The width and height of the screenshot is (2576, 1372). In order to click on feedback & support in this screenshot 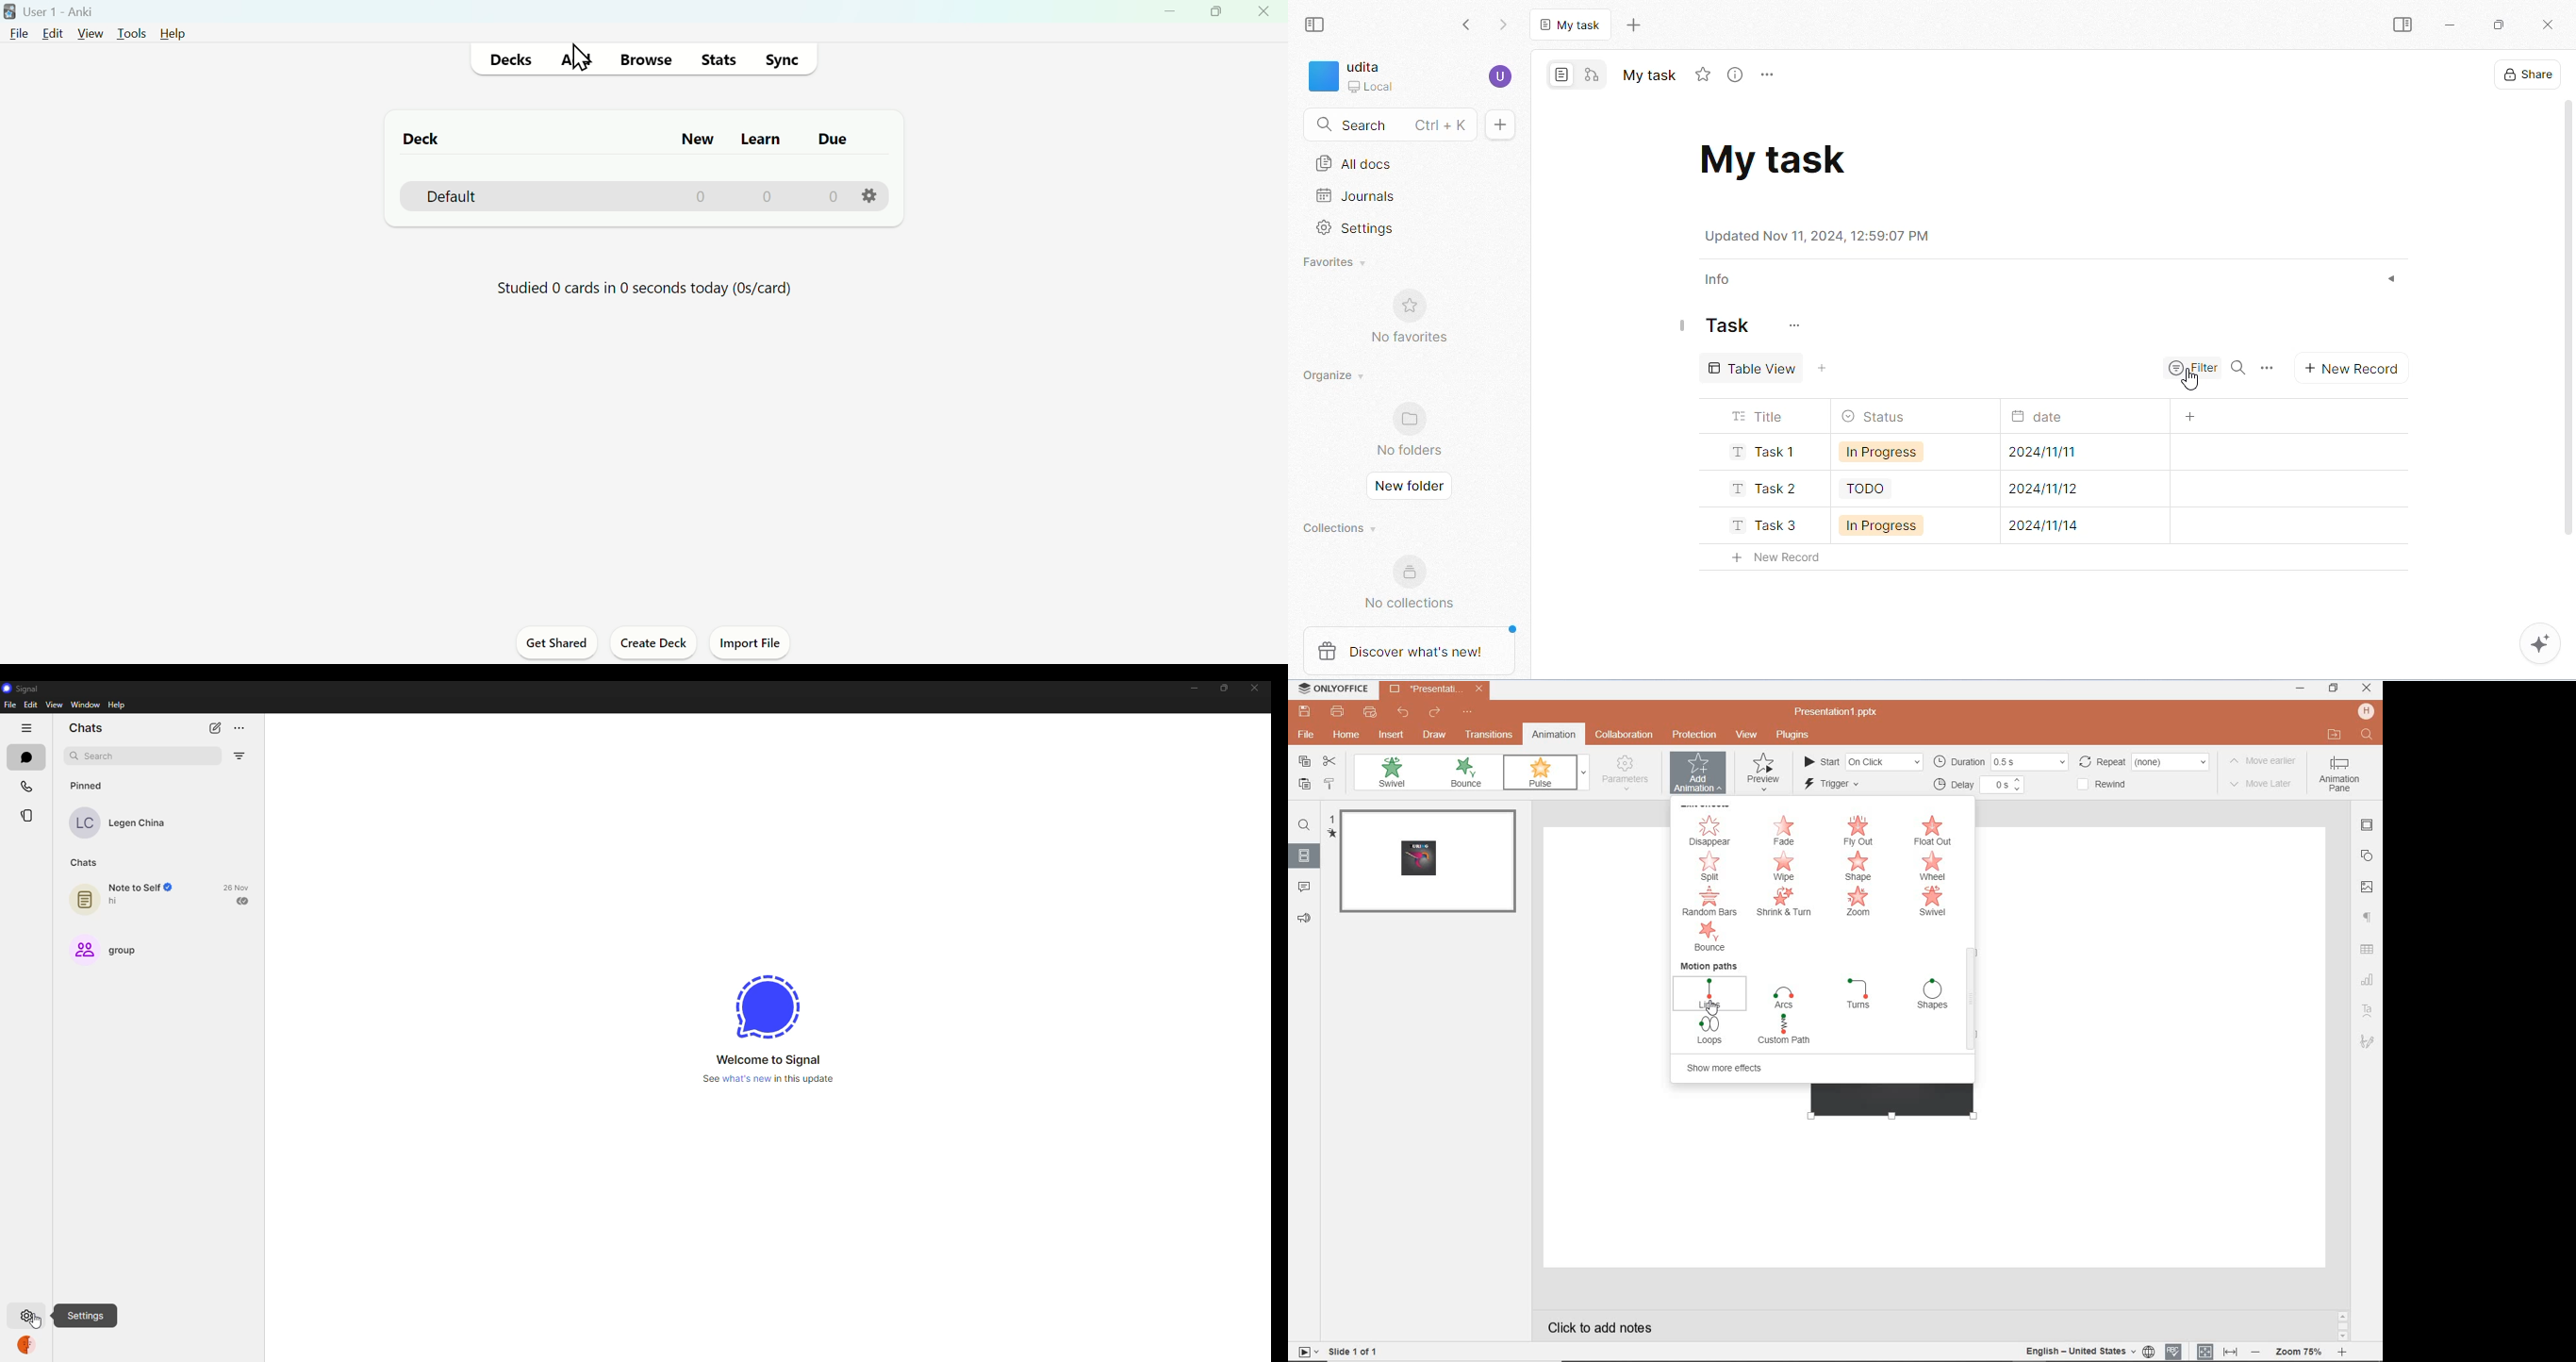, I will do `click(1304, 919)`.